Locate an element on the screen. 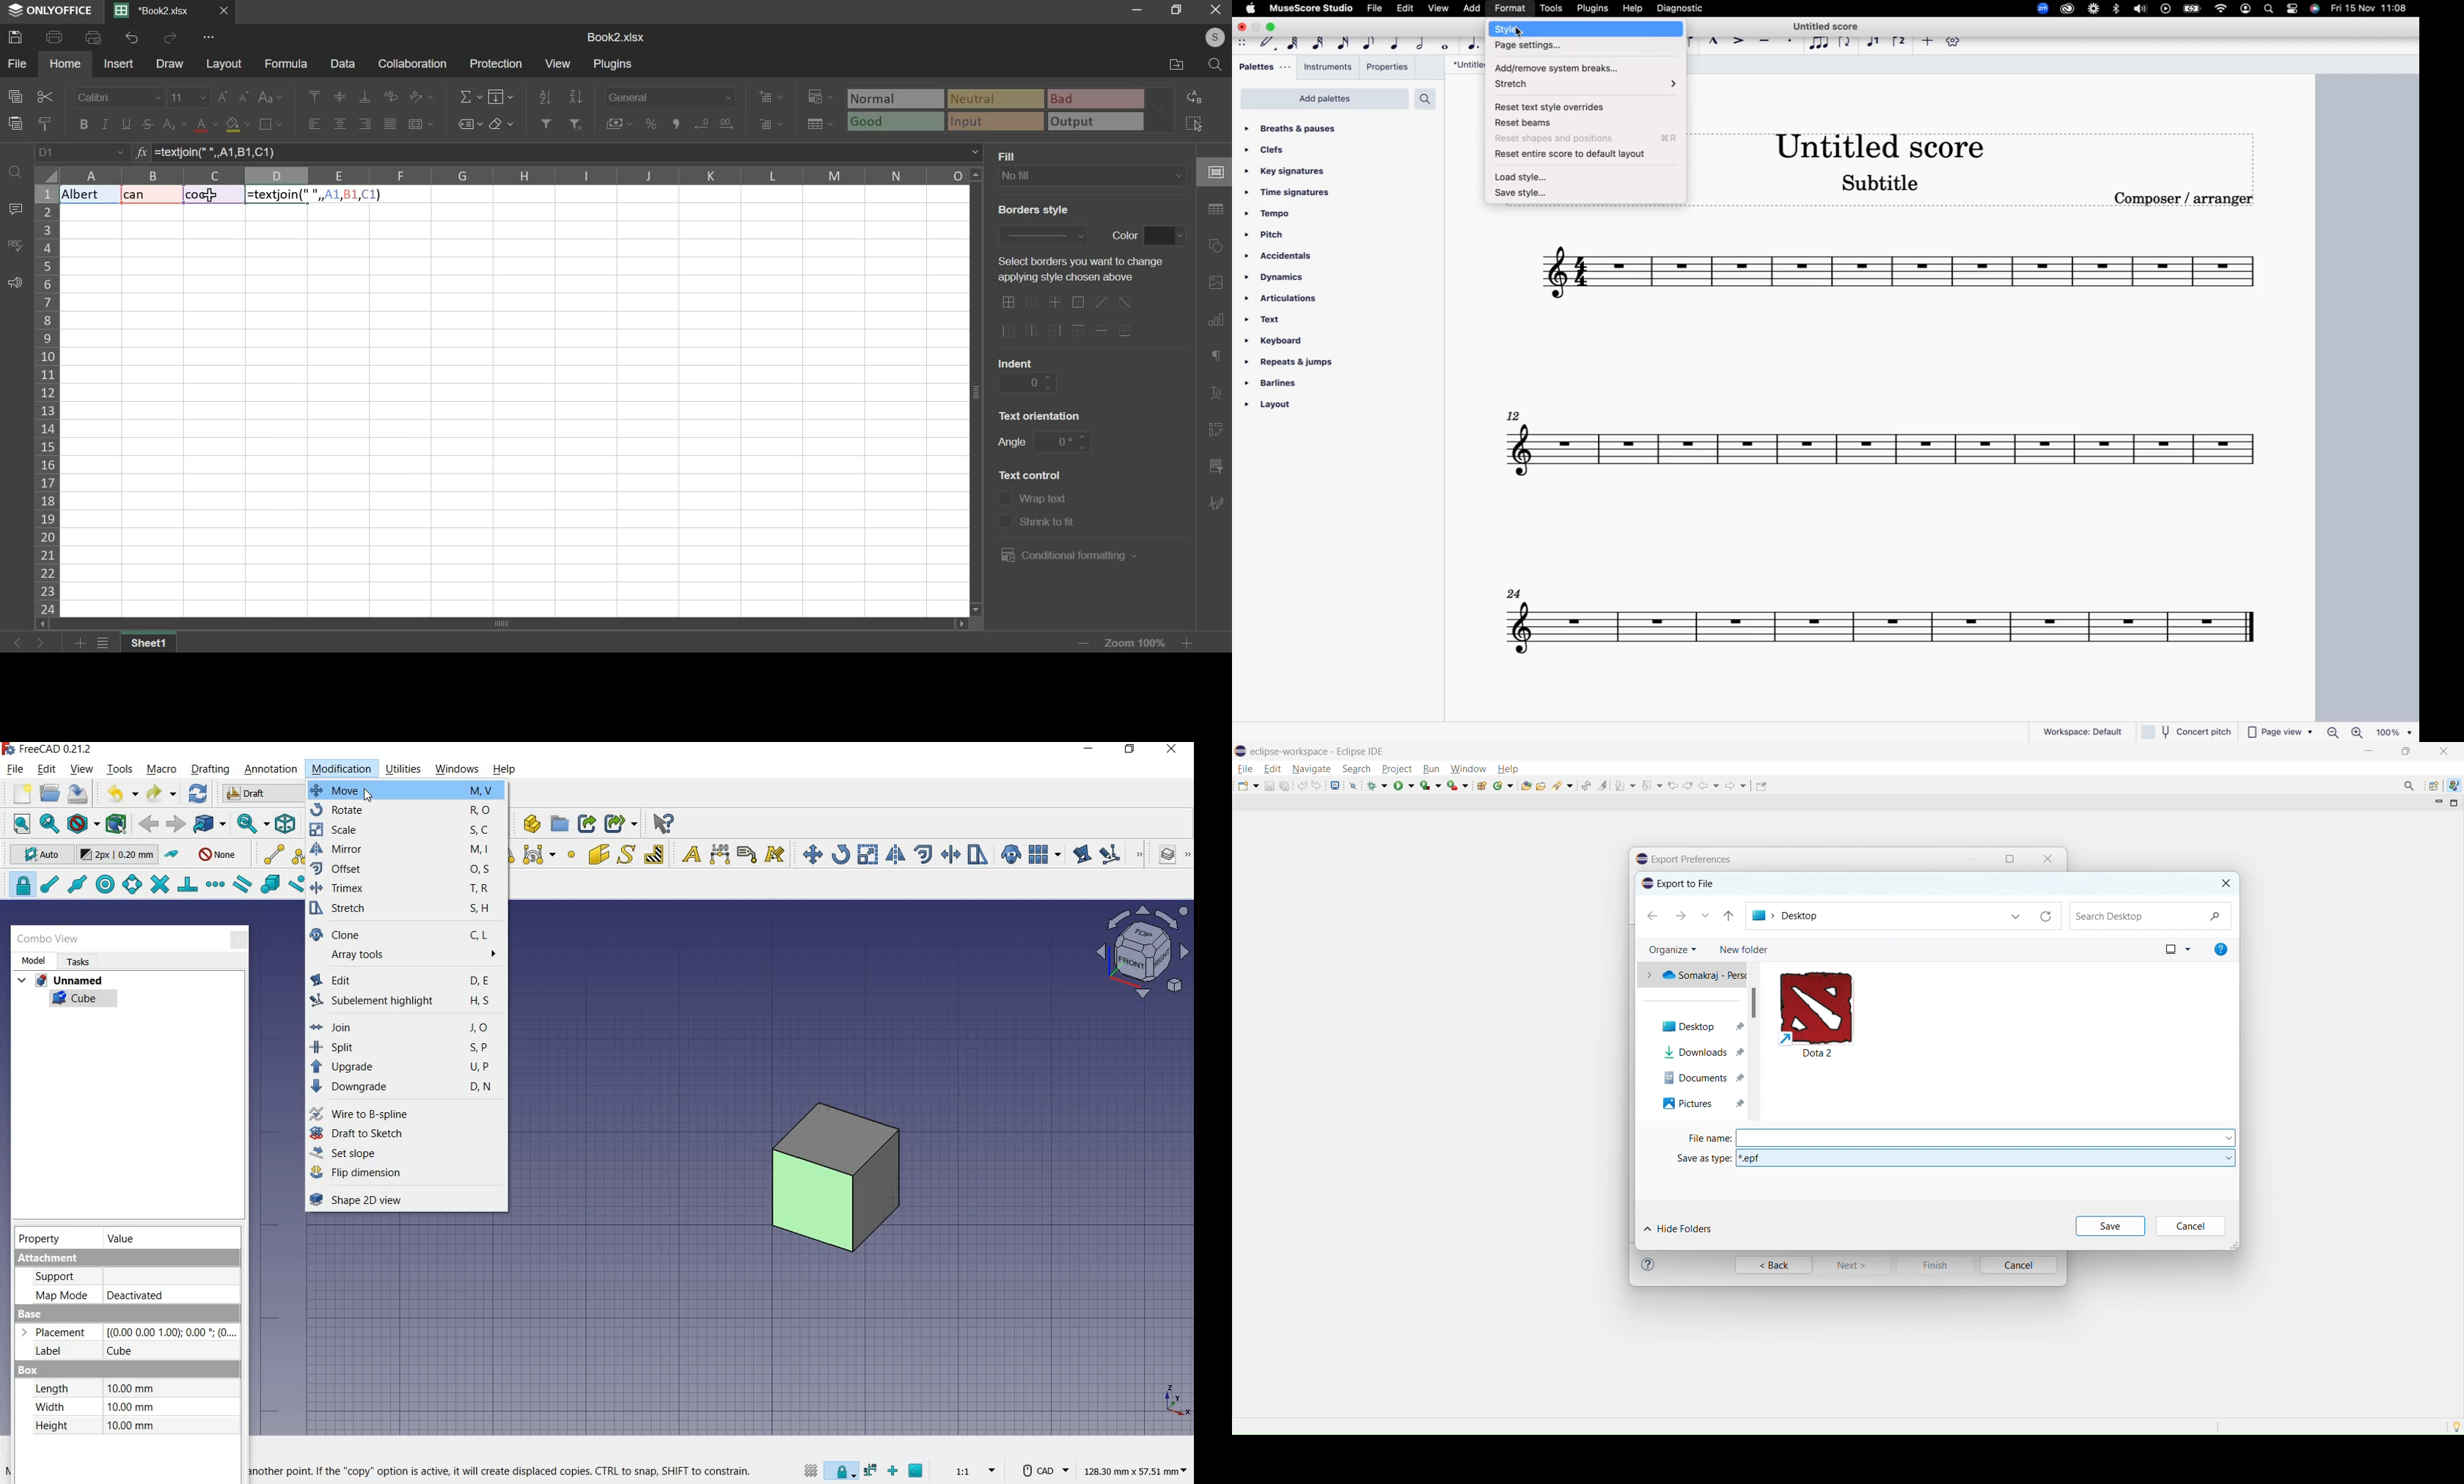 The height and width of the screenshot is (1484, 2464). system name is located at coordinates (48, 749).